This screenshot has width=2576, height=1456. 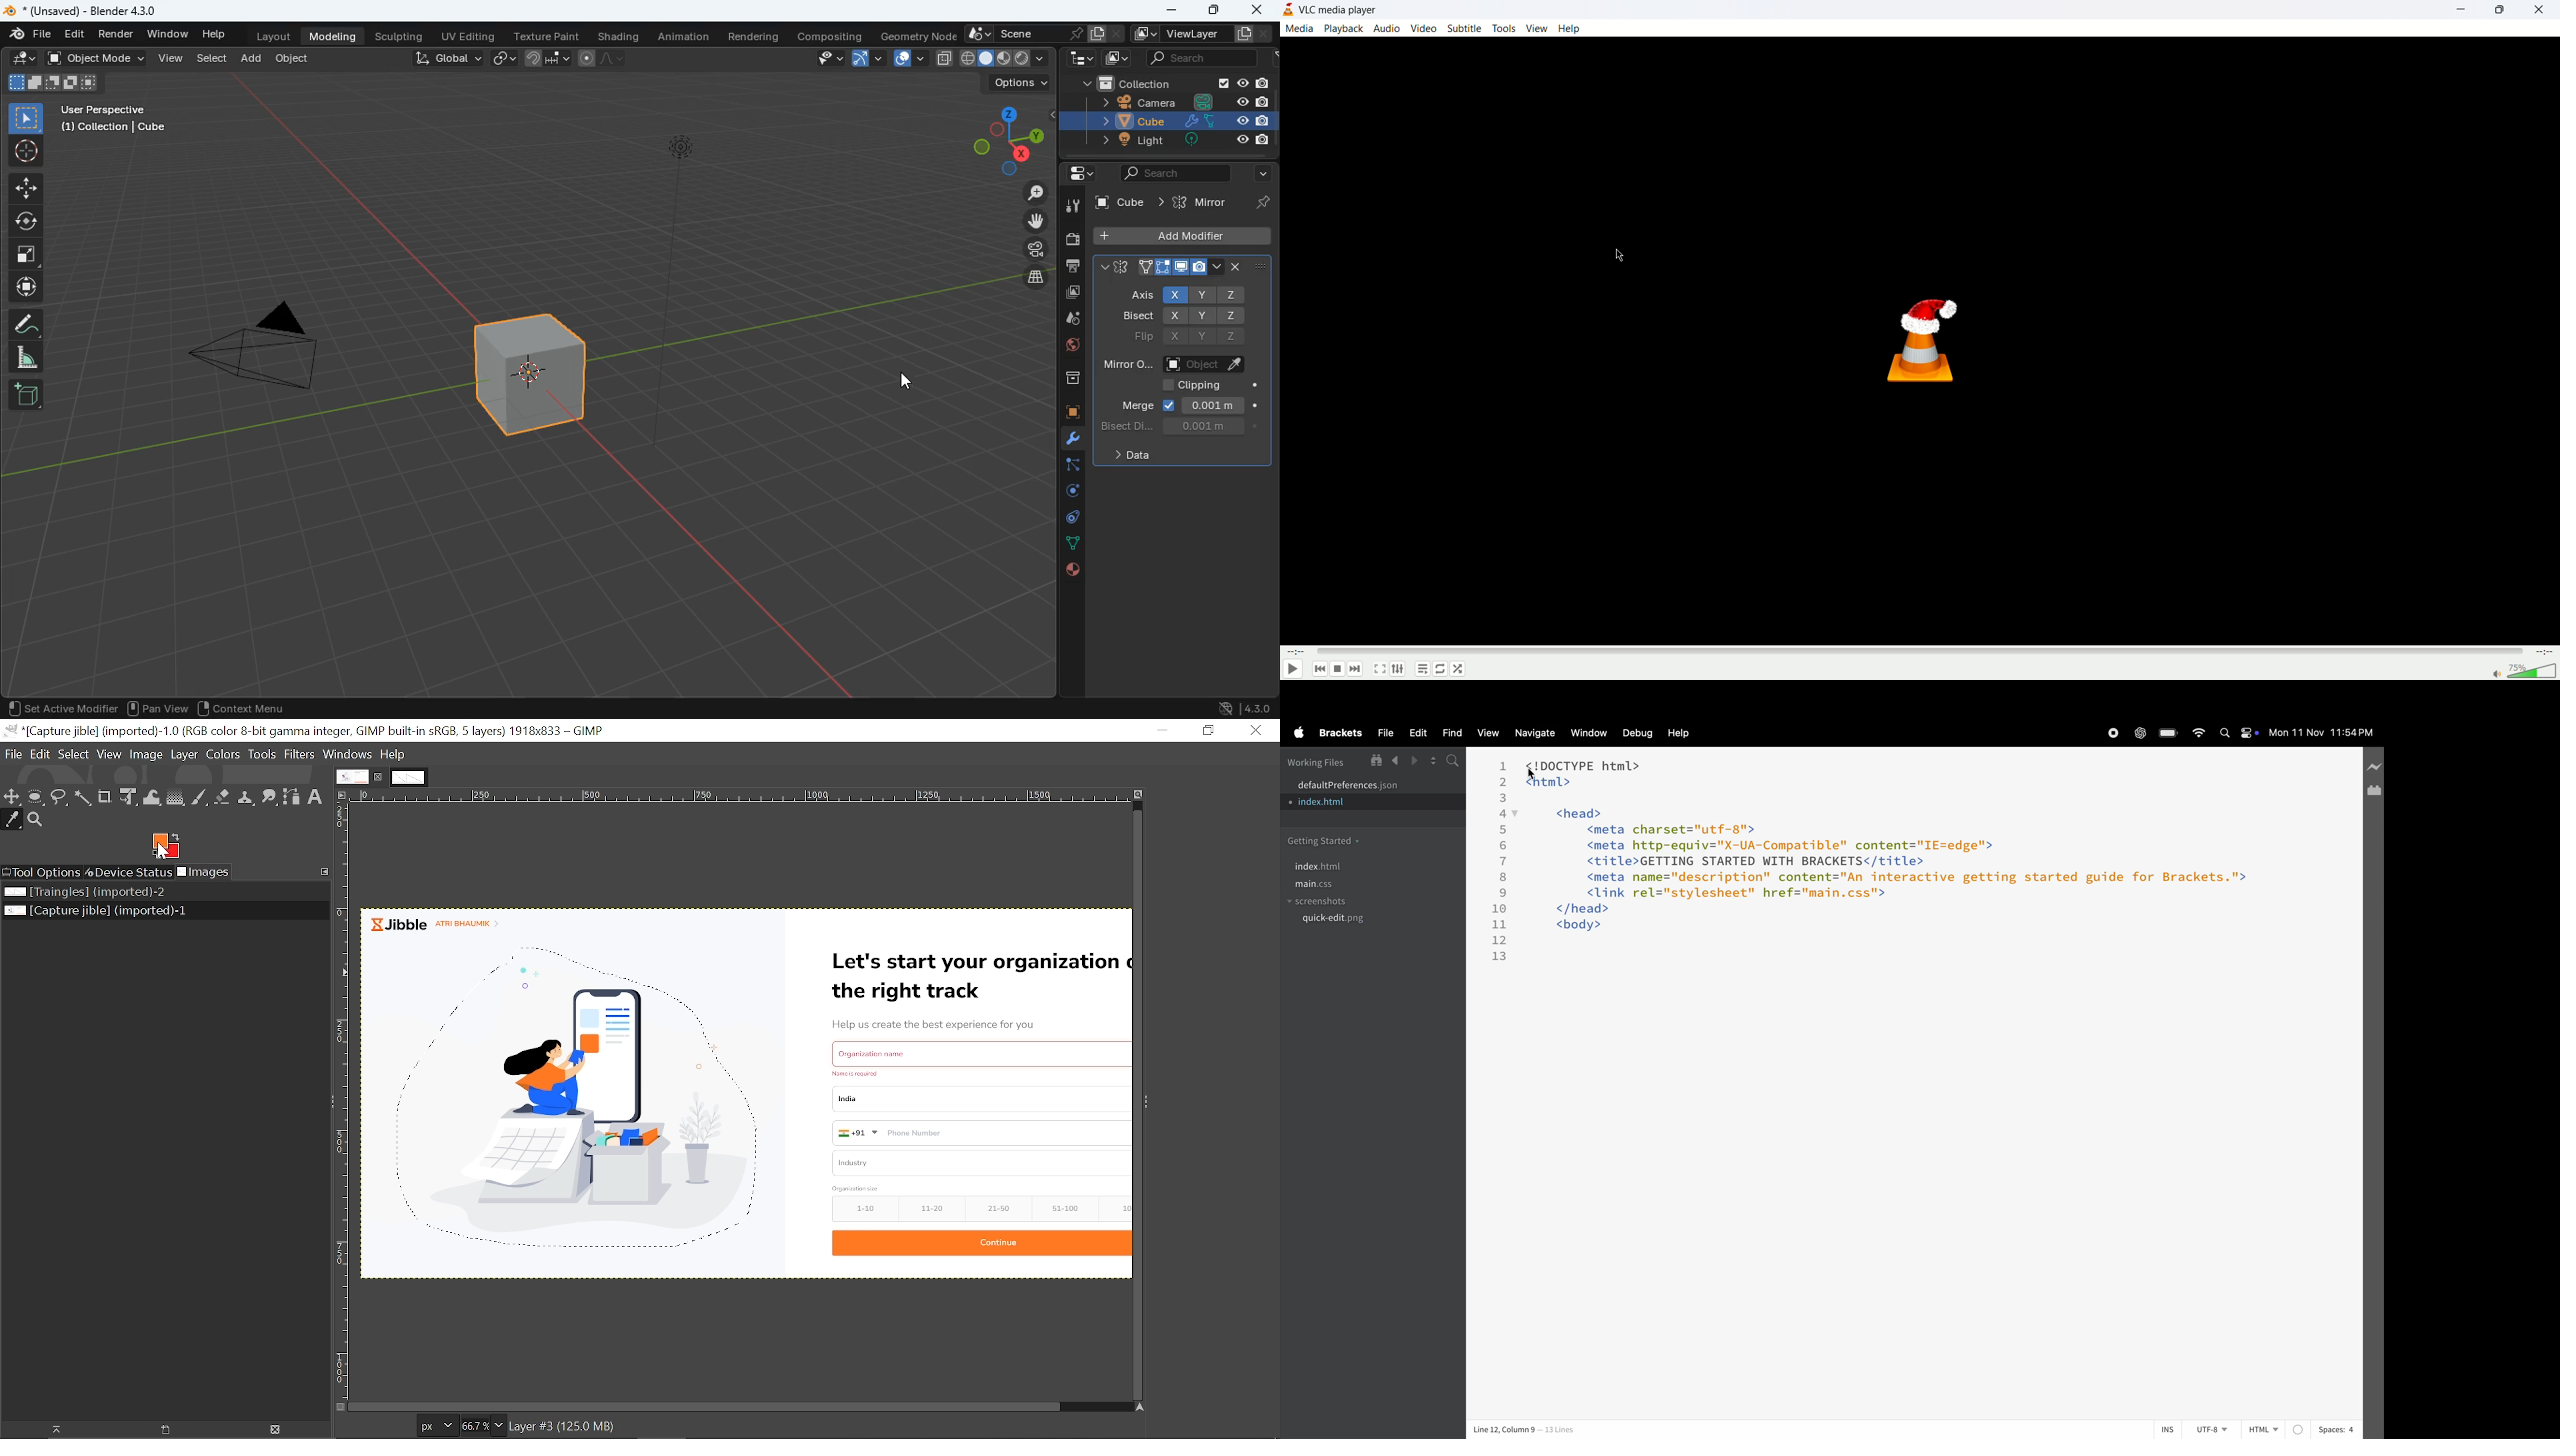 What do you see at coordinates (1423, 29) in the screenshot?
I see `video` at bounding box center [1423, 29].